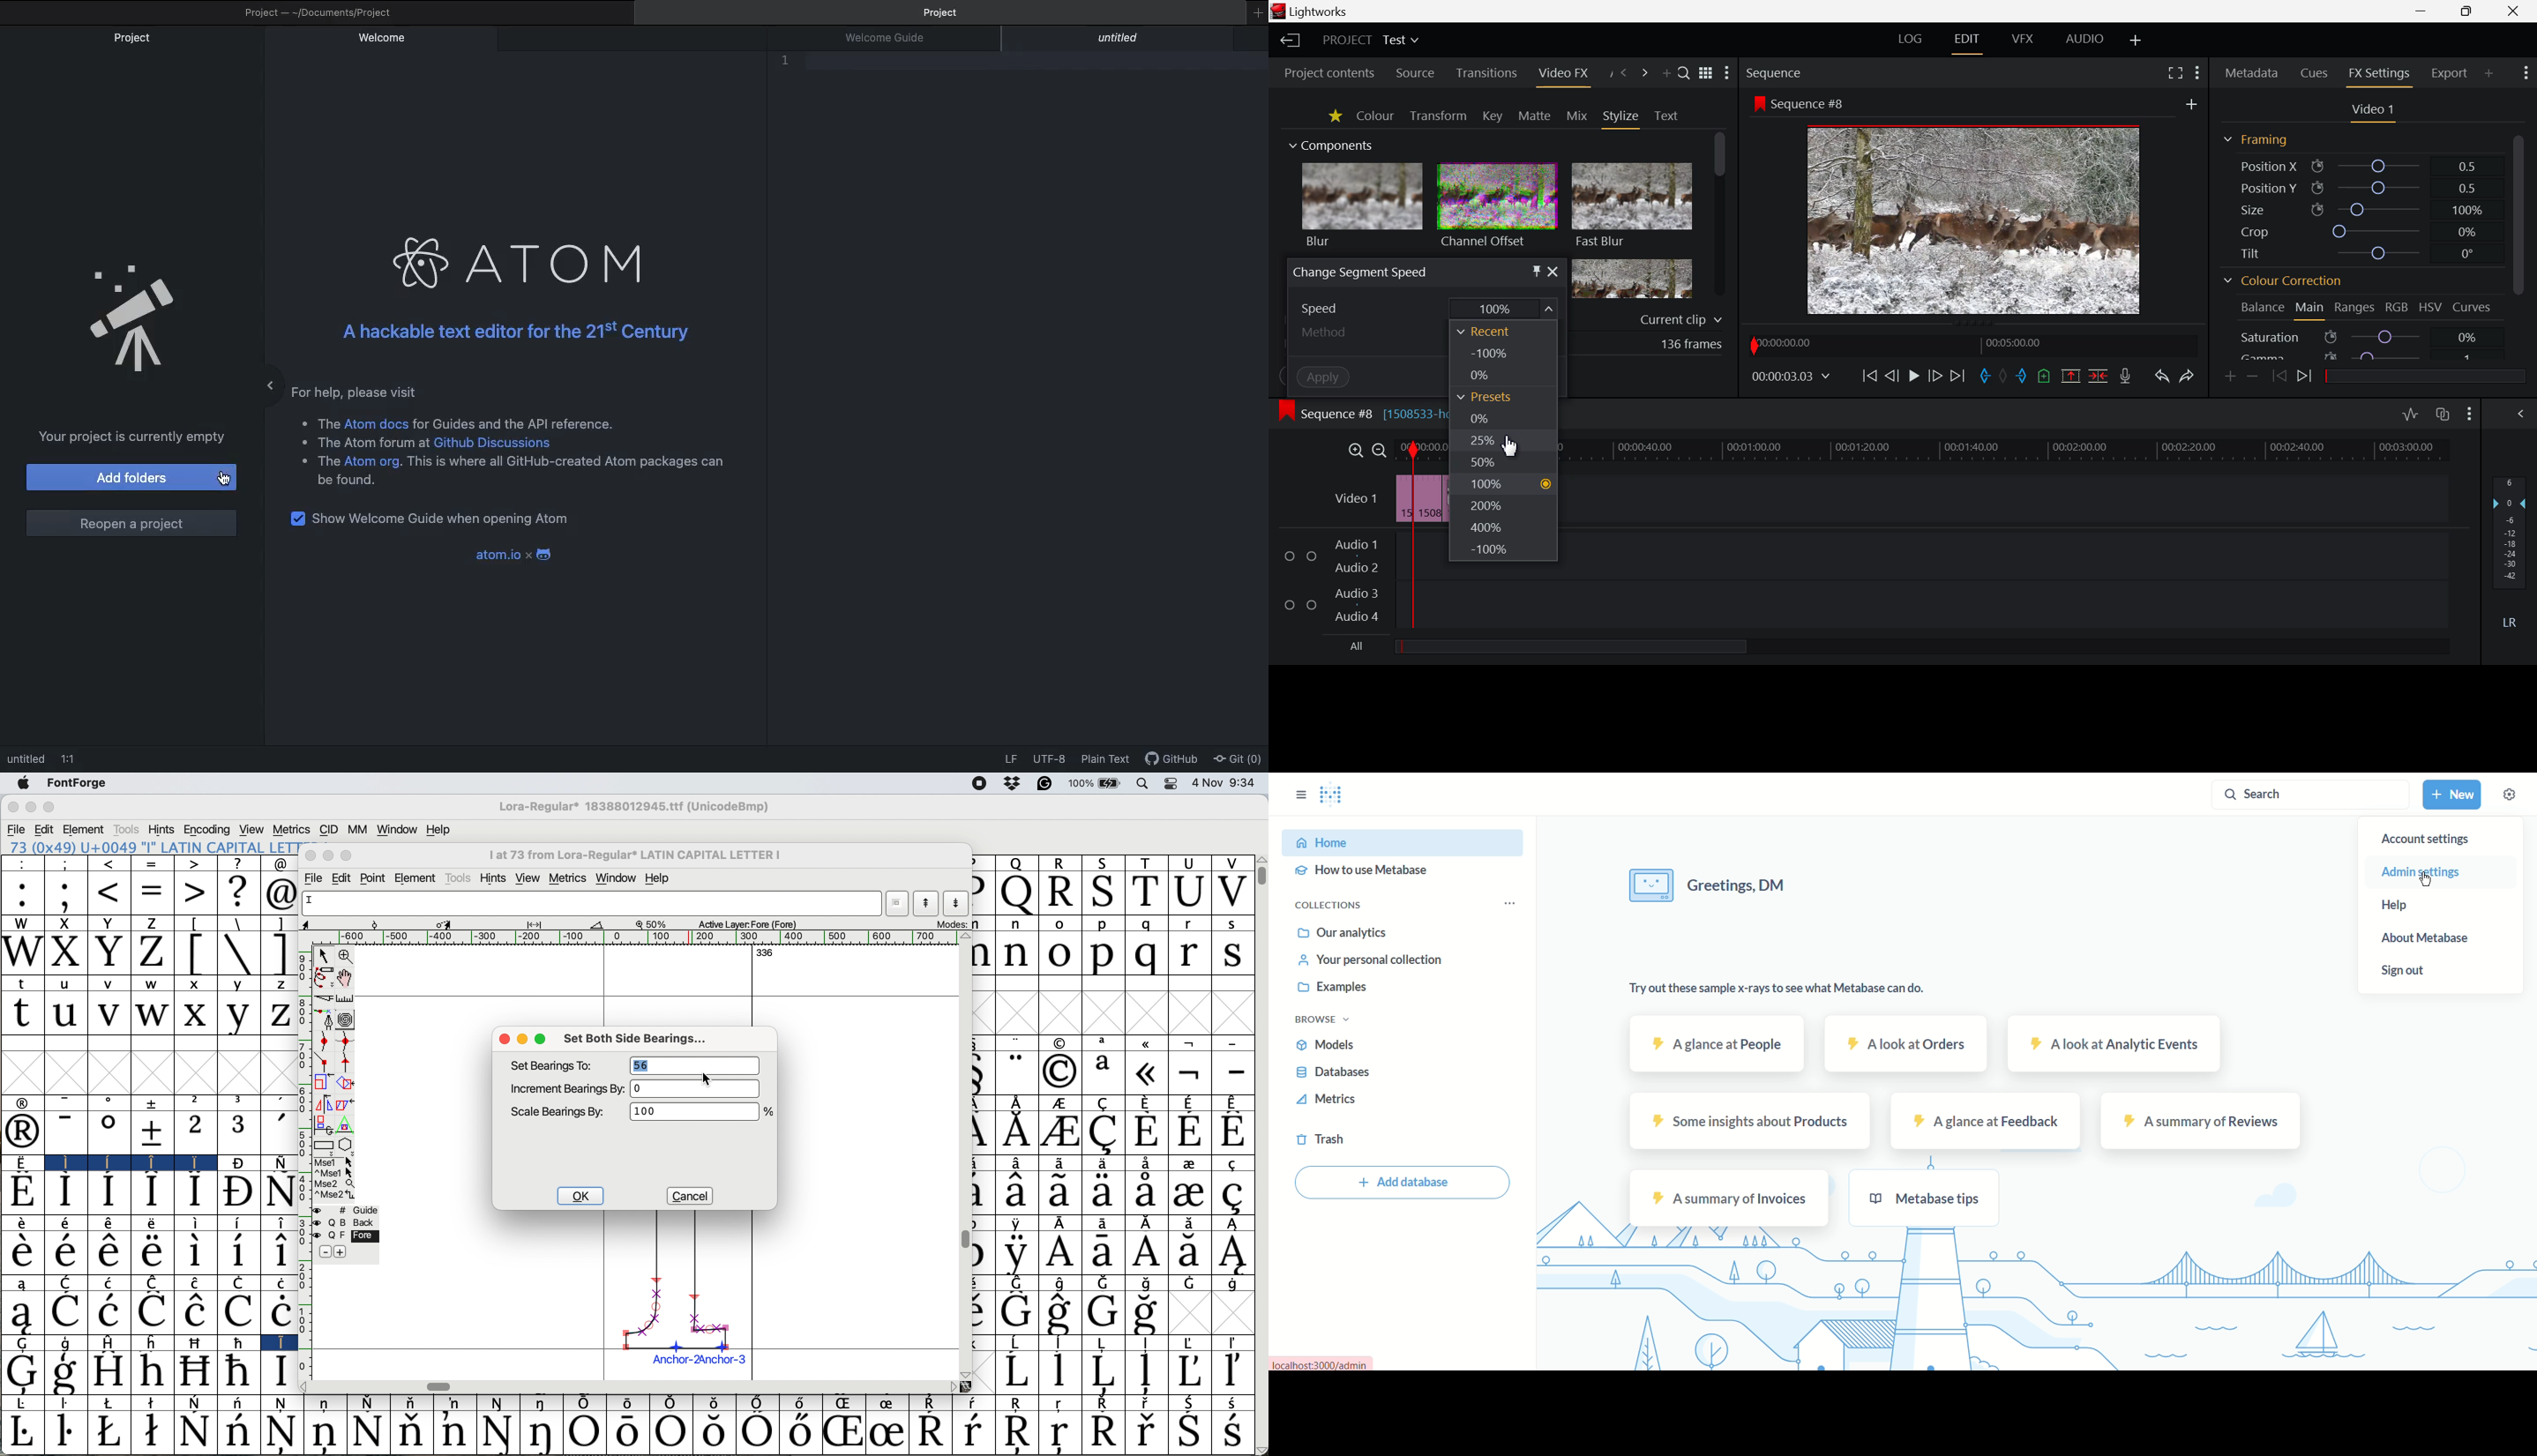 This screenshot has height=1456, width=2548. What do you see at coordinates (195, 1312) in the screenshot?
I see `Symbol` at bounding box center [195, 1312].